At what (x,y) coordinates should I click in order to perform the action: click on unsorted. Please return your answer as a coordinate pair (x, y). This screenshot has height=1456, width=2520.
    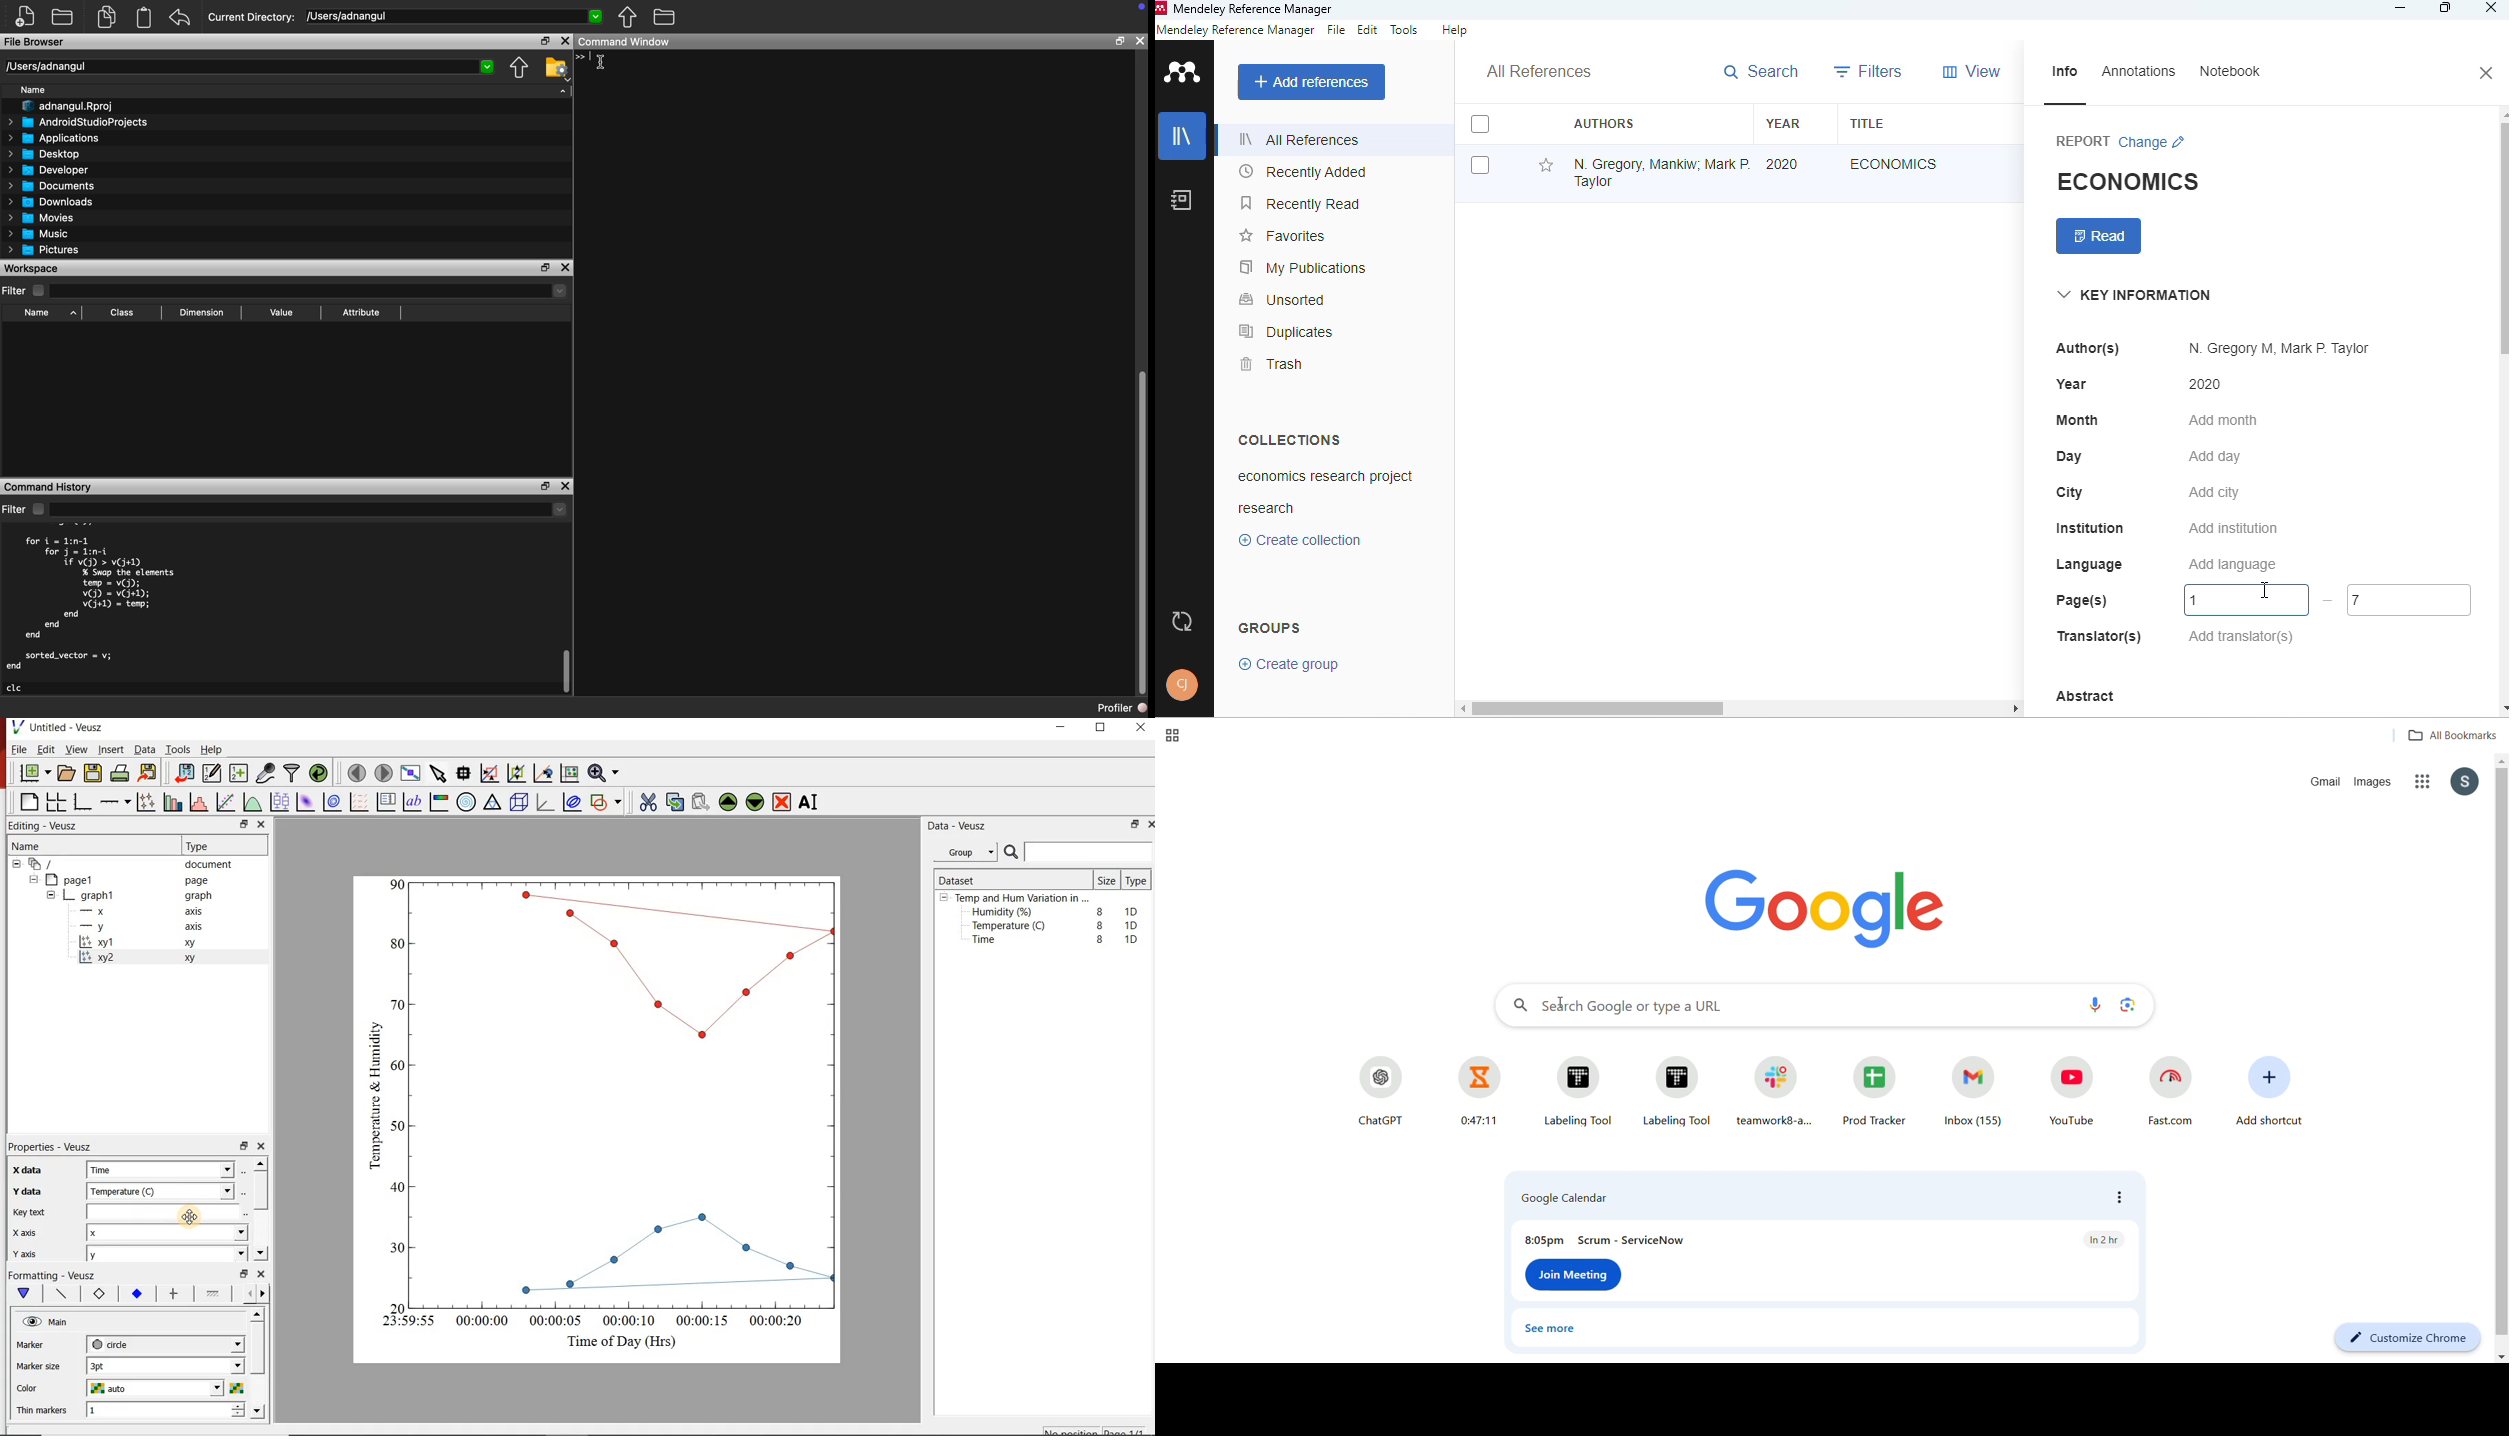
    Looking at the image, I should click on (1282, 300).